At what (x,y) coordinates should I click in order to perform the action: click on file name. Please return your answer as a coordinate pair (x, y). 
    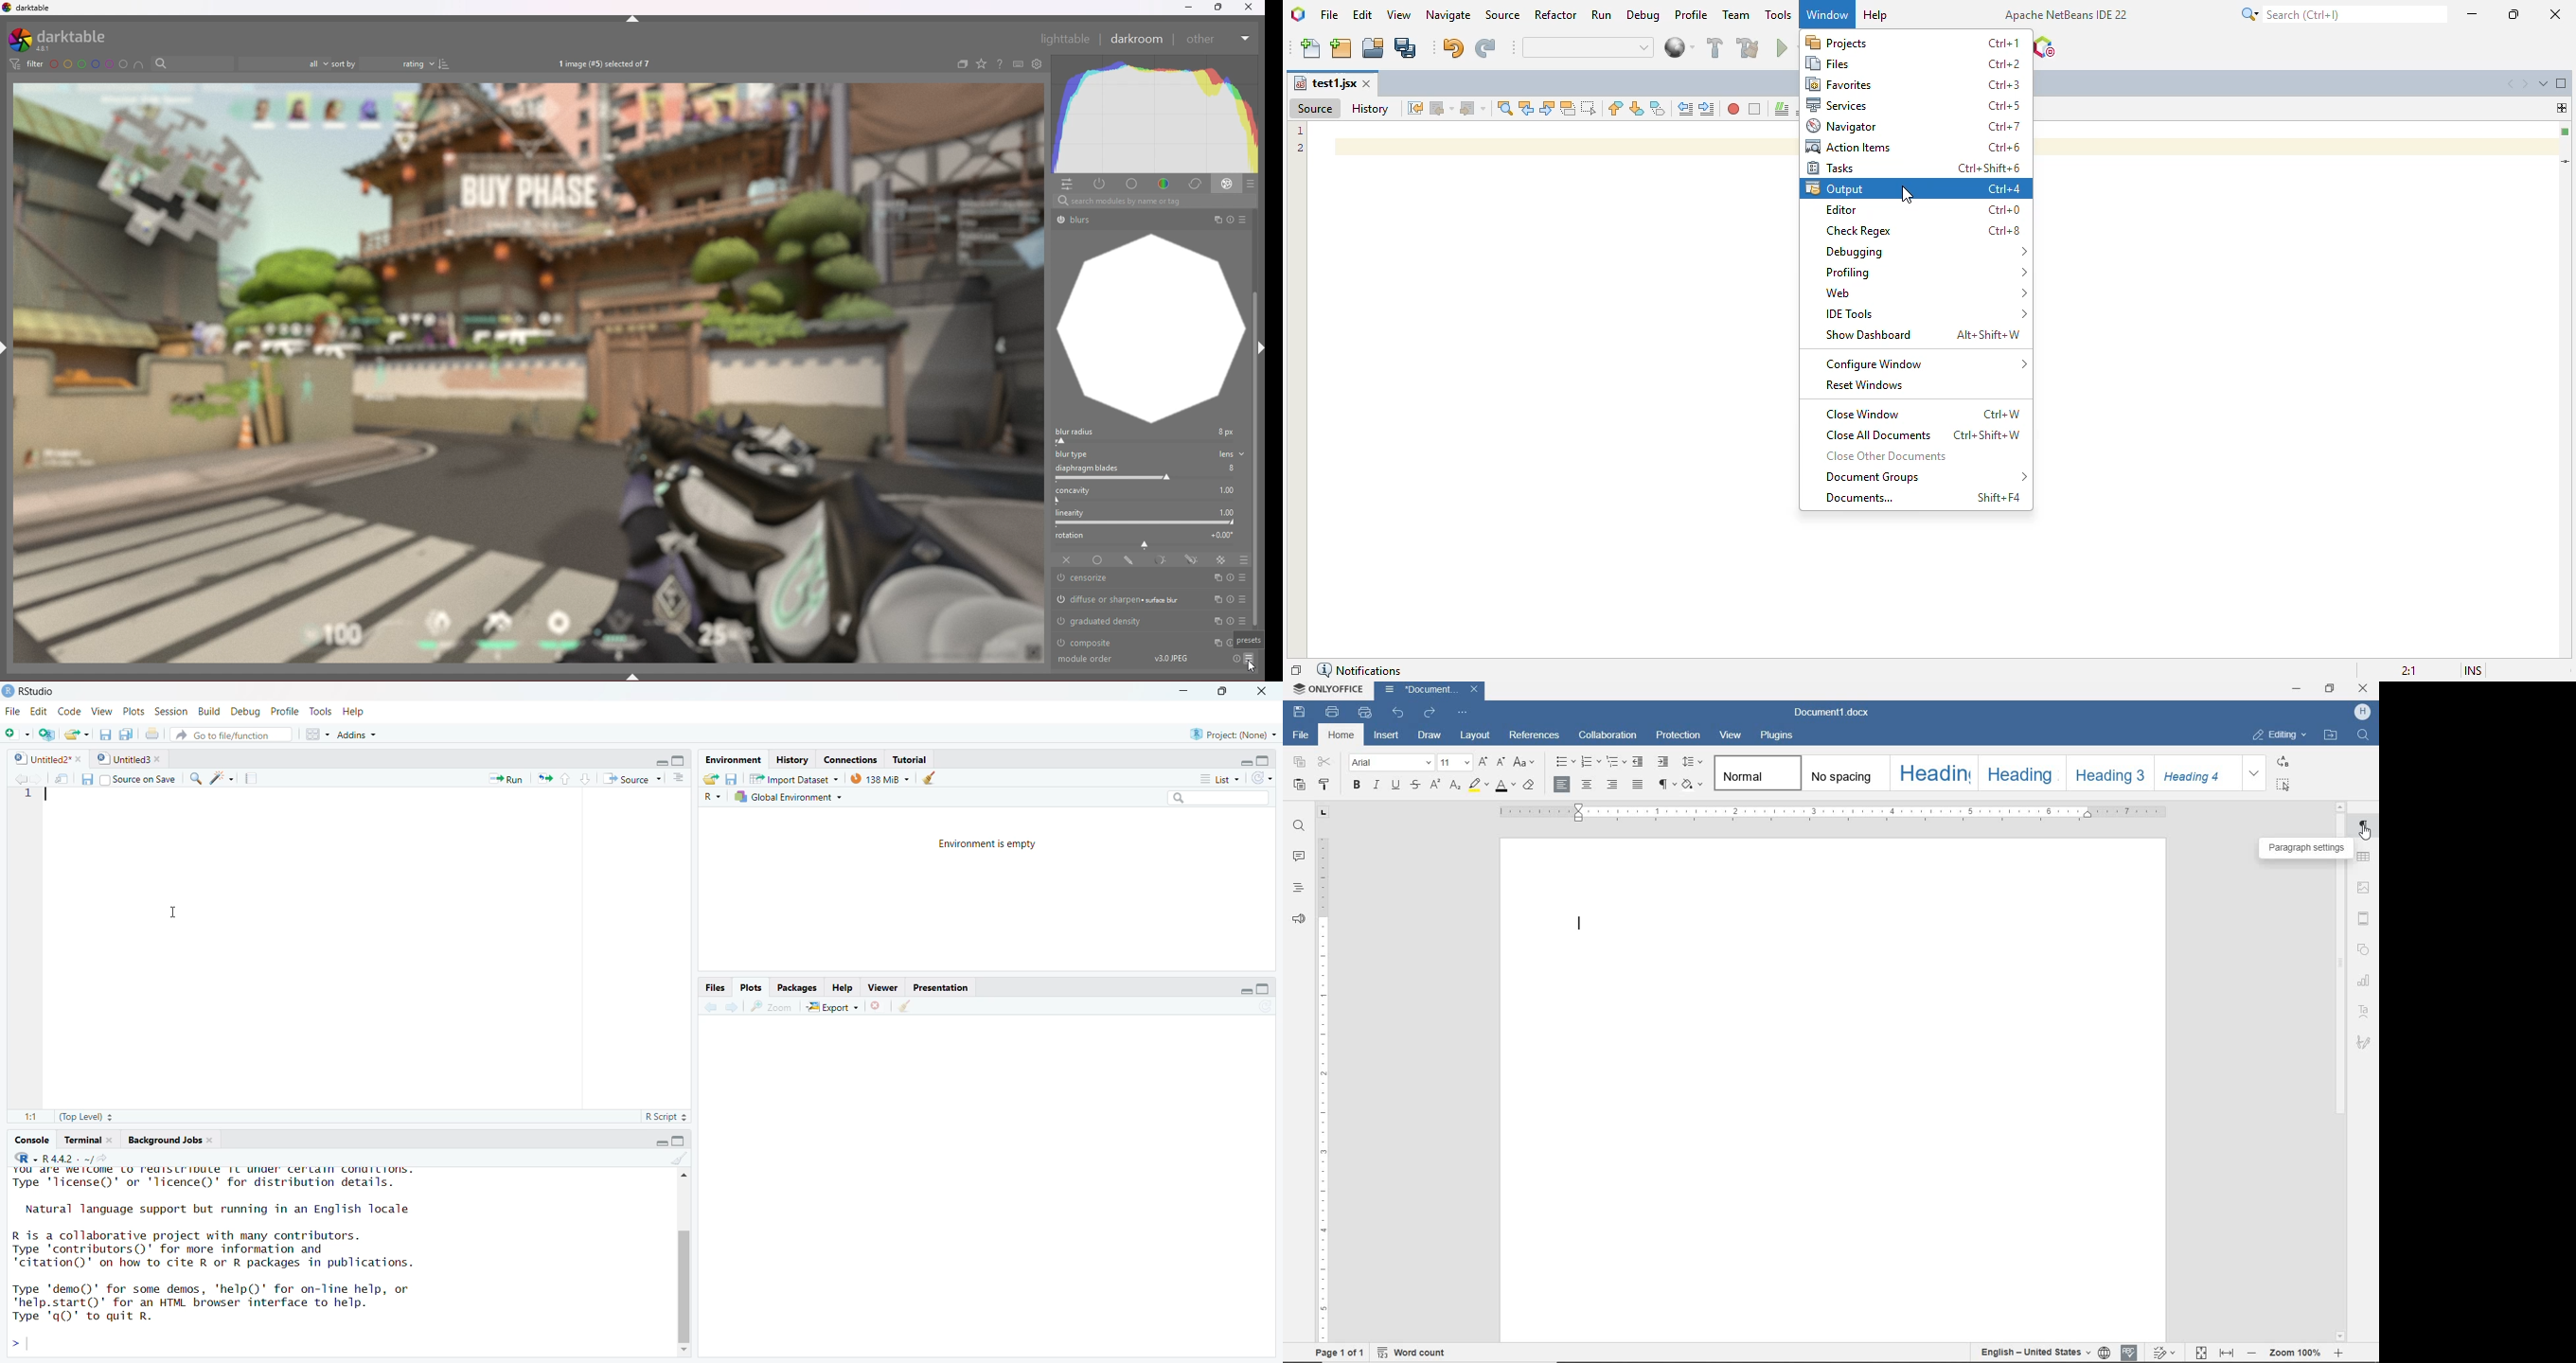
    Looking at the image, I should click on (1324, 83).